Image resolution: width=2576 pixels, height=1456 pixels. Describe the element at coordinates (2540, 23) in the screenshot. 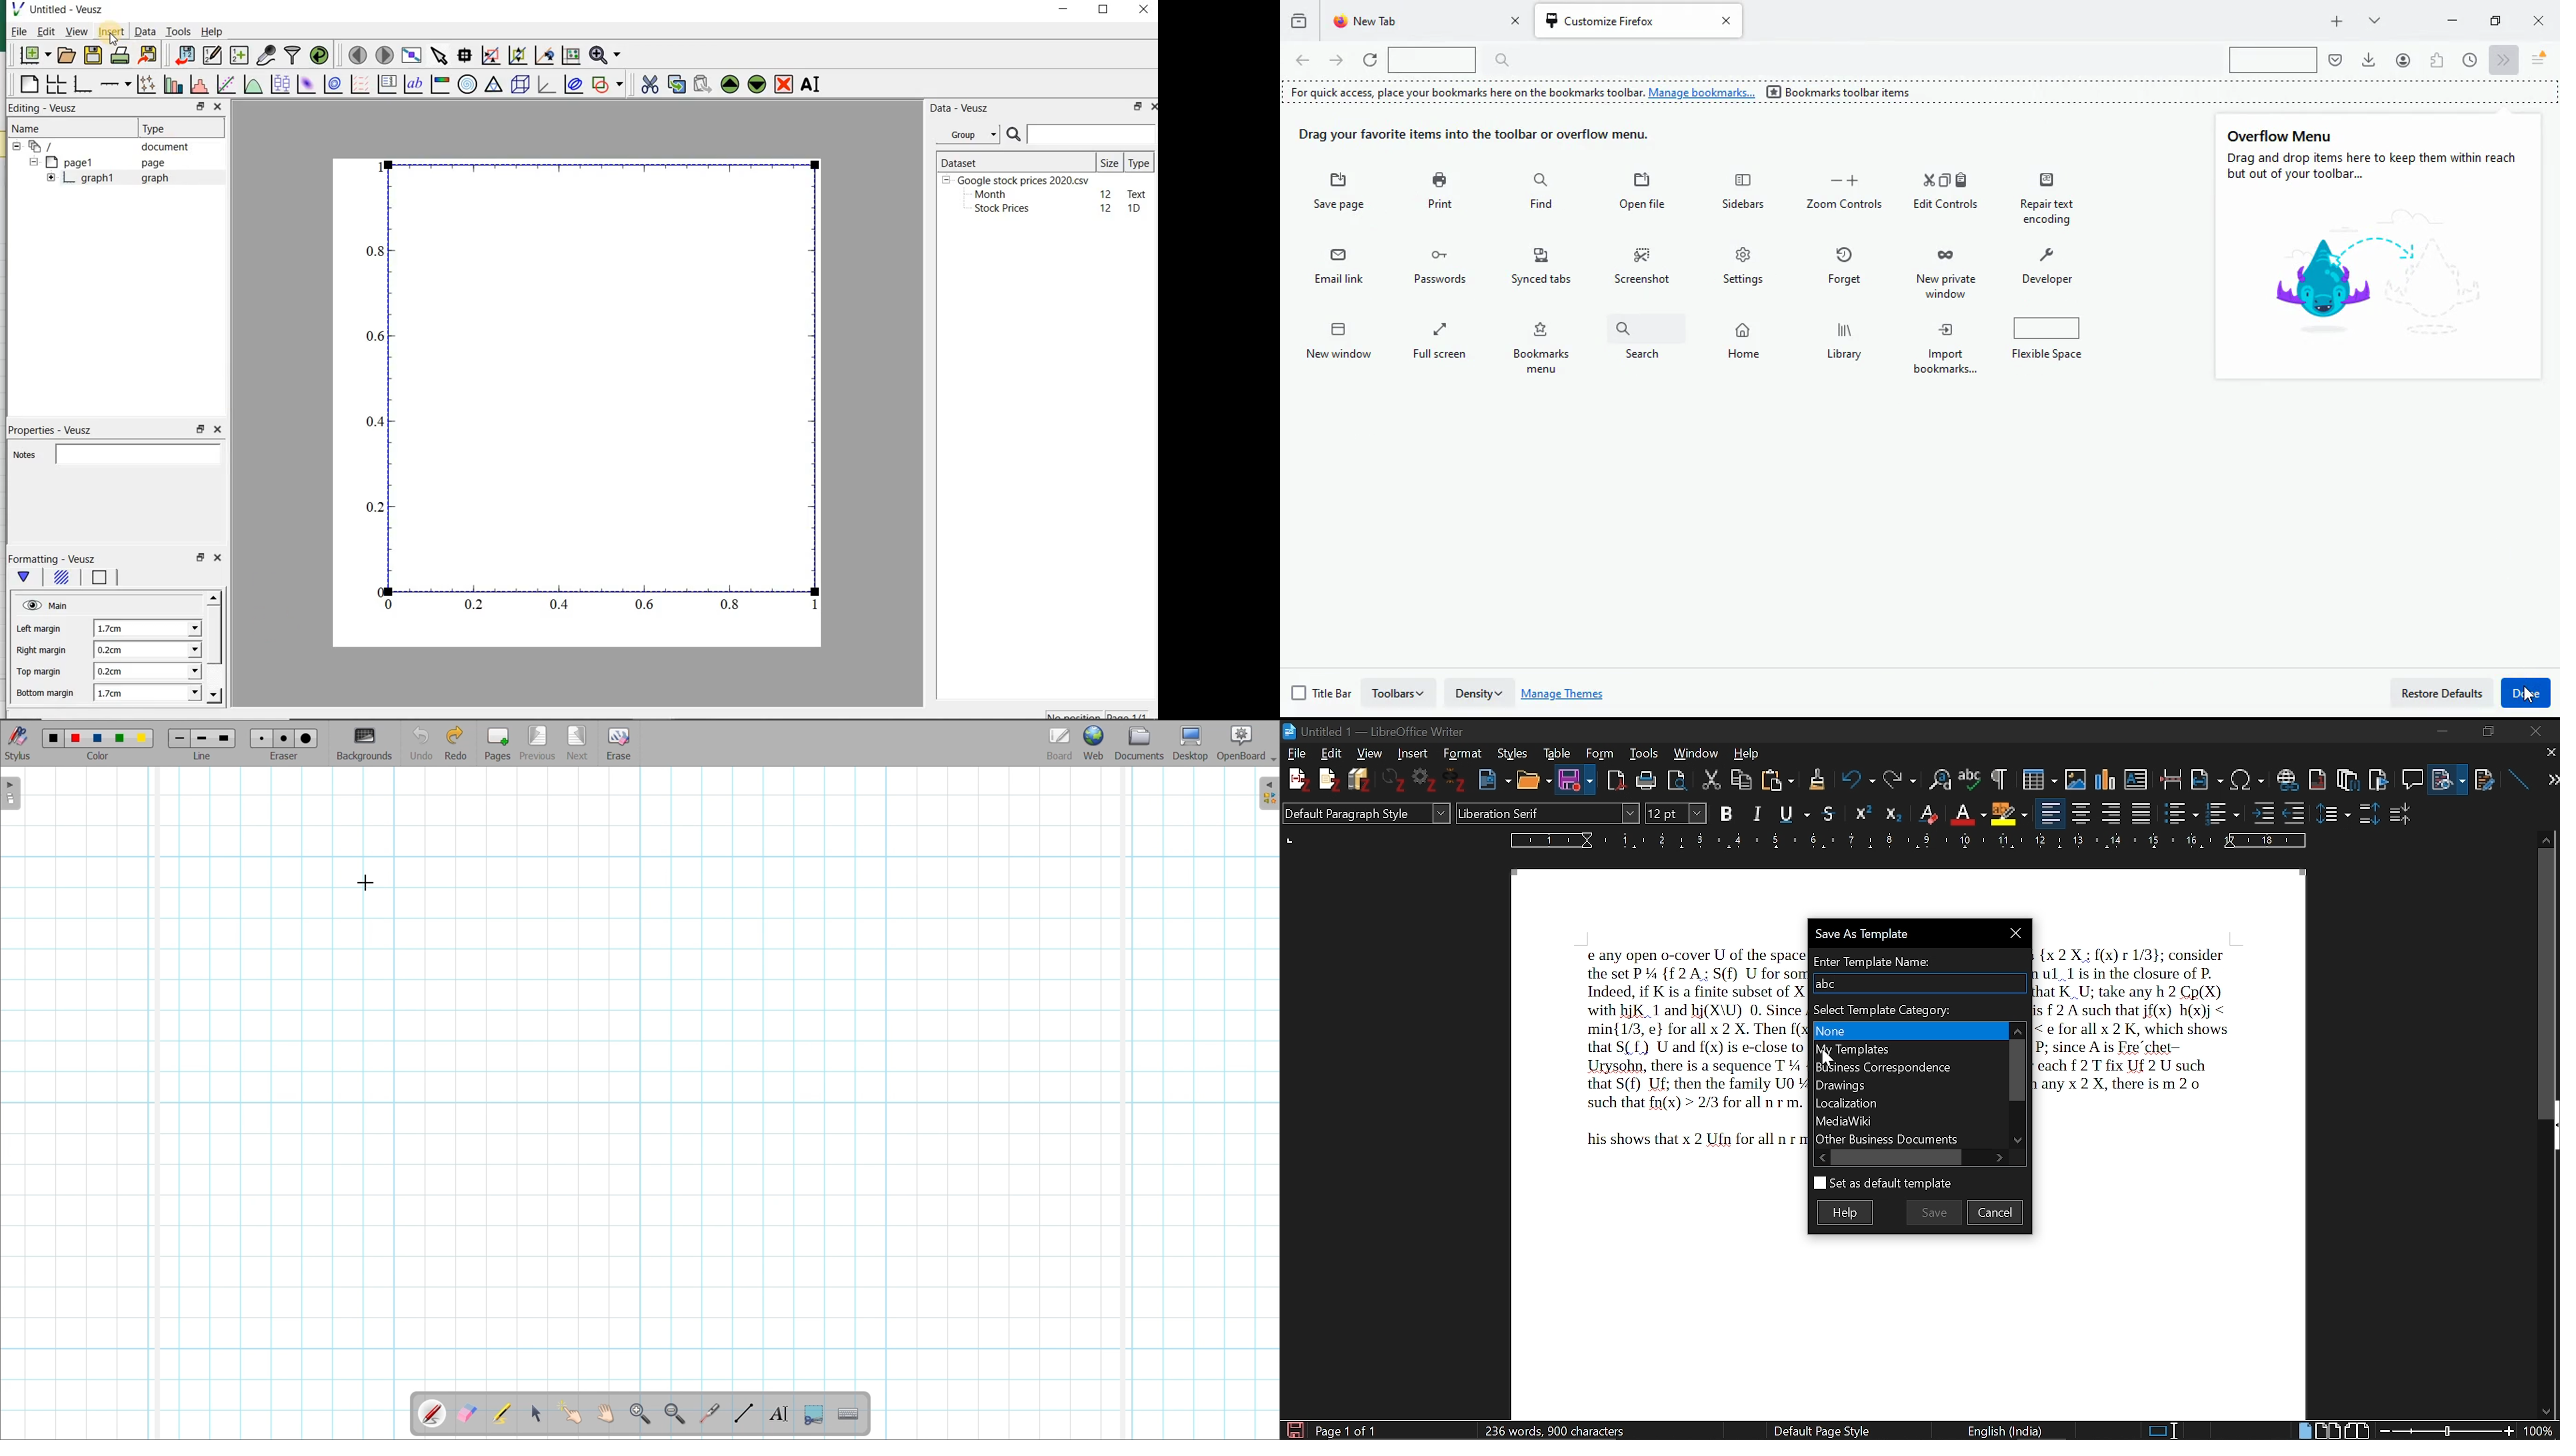

I see `close` at that location.